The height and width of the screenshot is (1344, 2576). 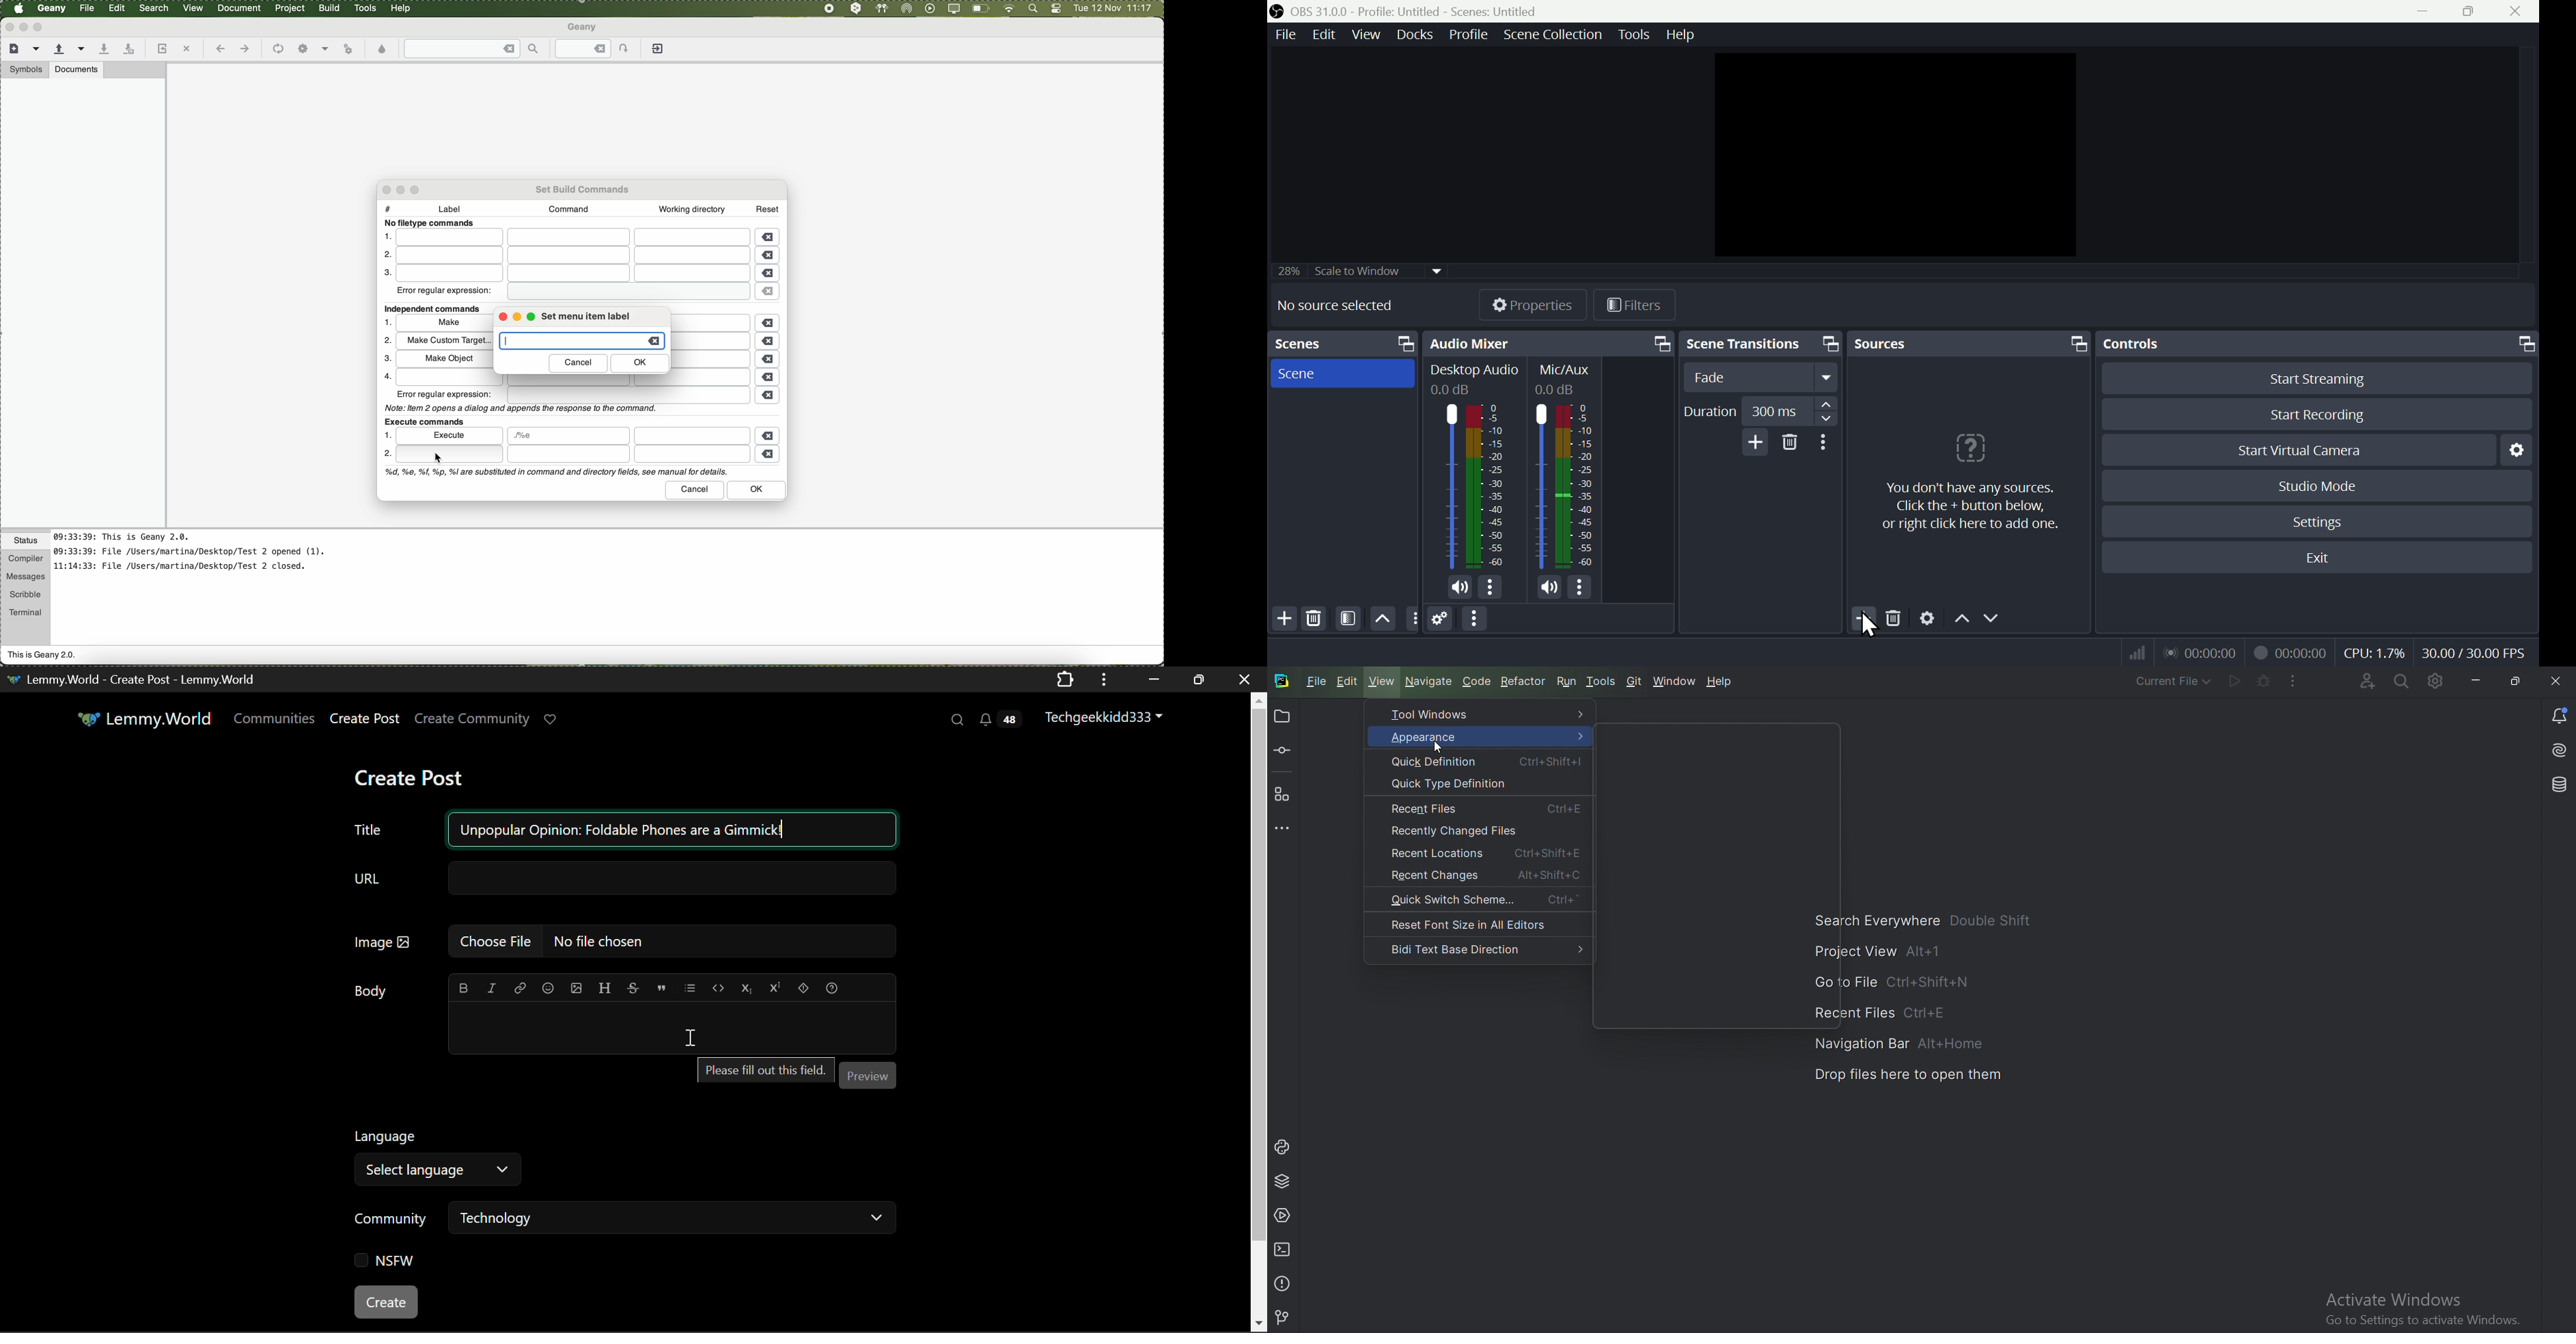 What do you see at coordinates (1681, 34) in the screenshot?
I see `help` at bounding box center [1681, 34].